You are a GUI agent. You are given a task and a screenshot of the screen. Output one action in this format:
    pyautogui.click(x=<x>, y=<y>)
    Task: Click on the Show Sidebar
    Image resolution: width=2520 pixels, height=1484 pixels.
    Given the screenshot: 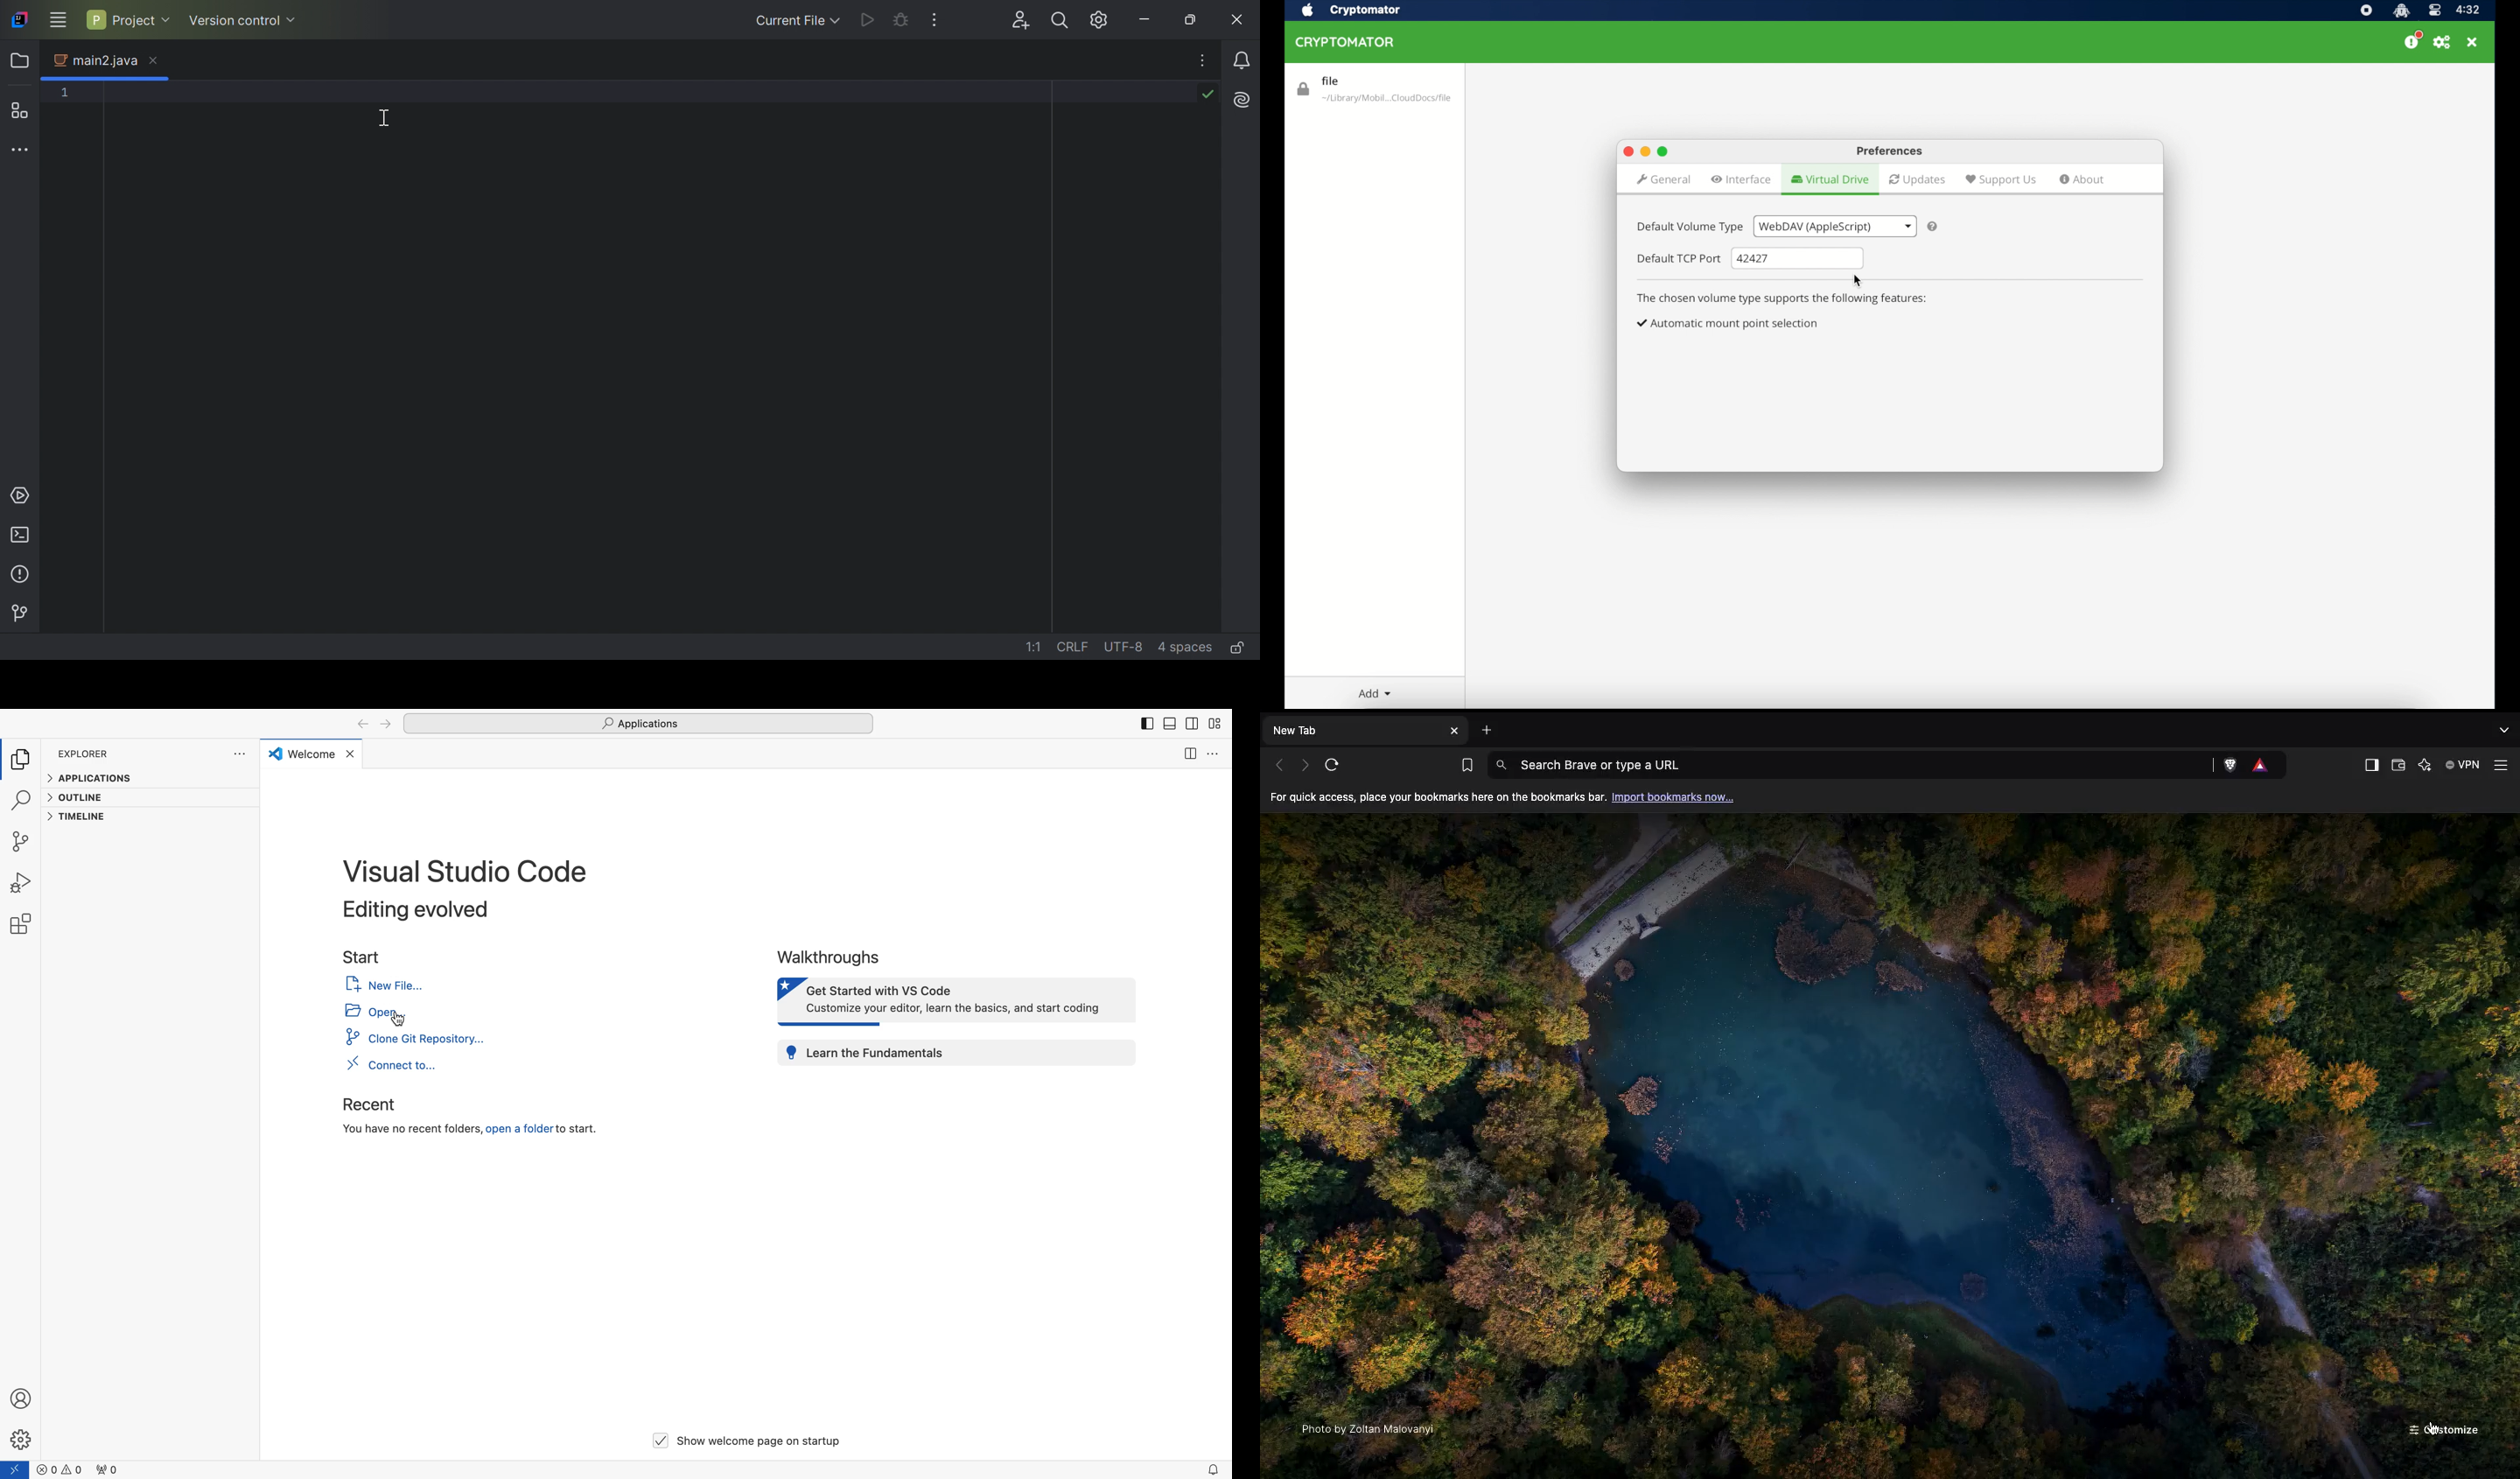 What is the action you would take?
    pyautogui.click(x=2370, y=766)
    